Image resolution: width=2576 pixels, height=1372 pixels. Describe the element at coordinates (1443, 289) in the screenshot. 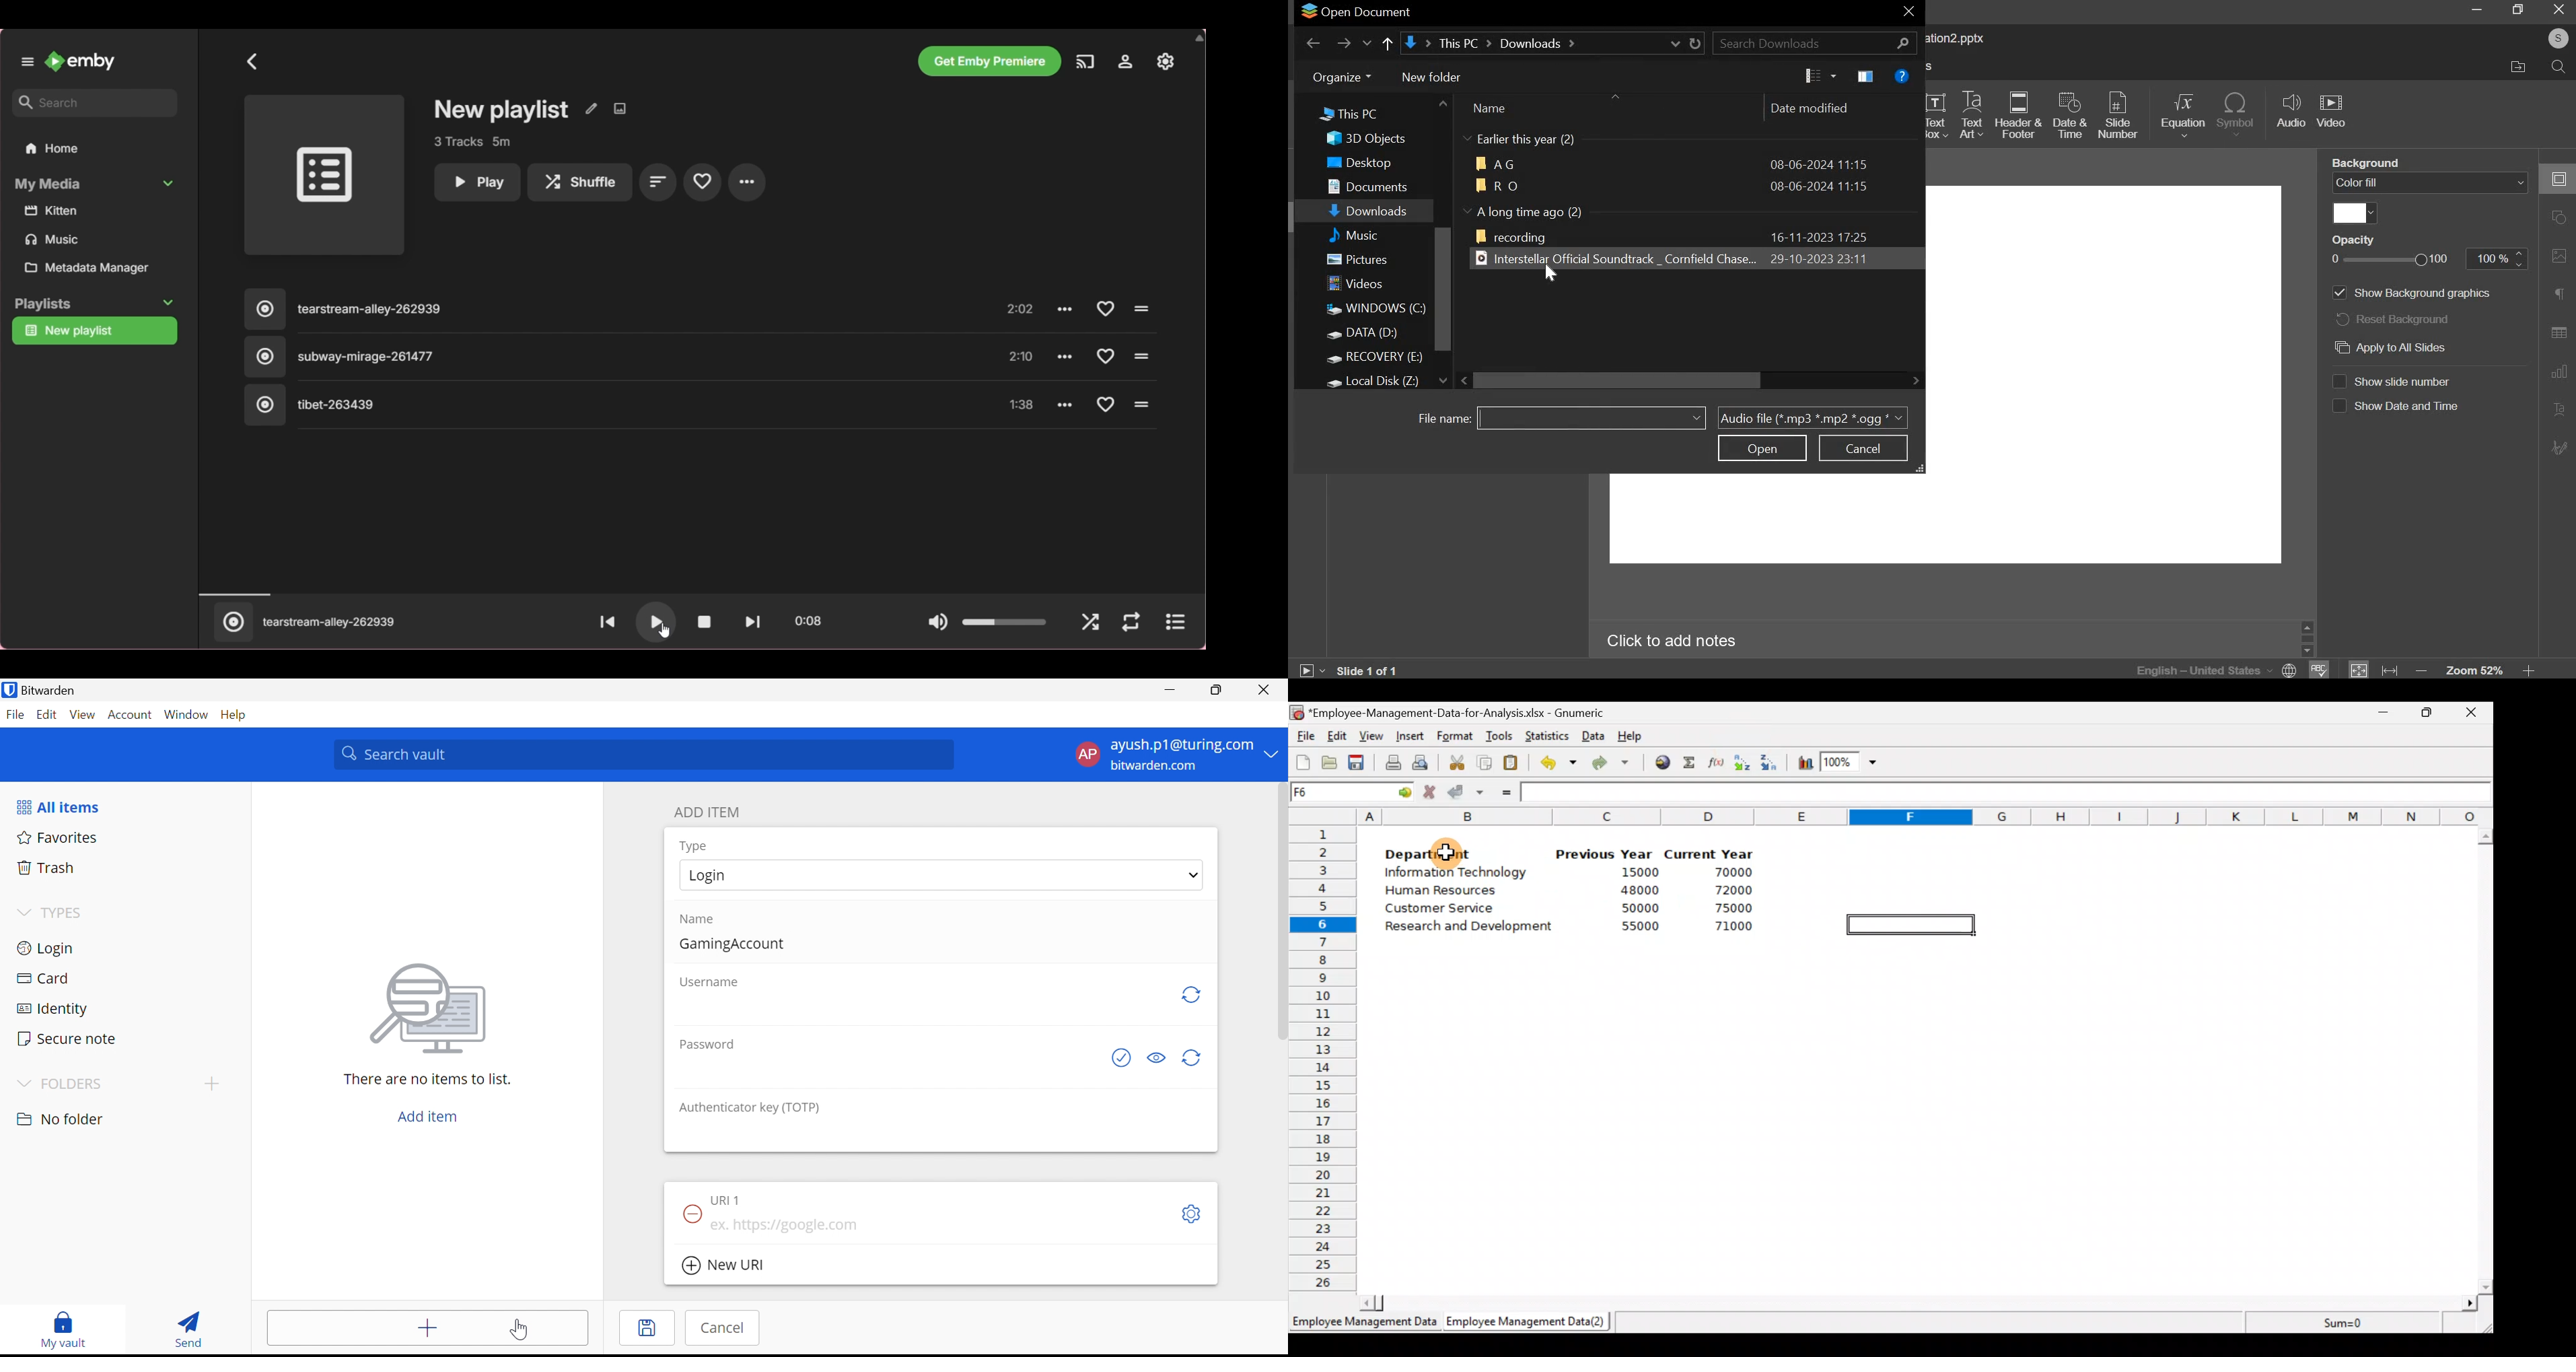

I see `vertical scrollbar` at that location.